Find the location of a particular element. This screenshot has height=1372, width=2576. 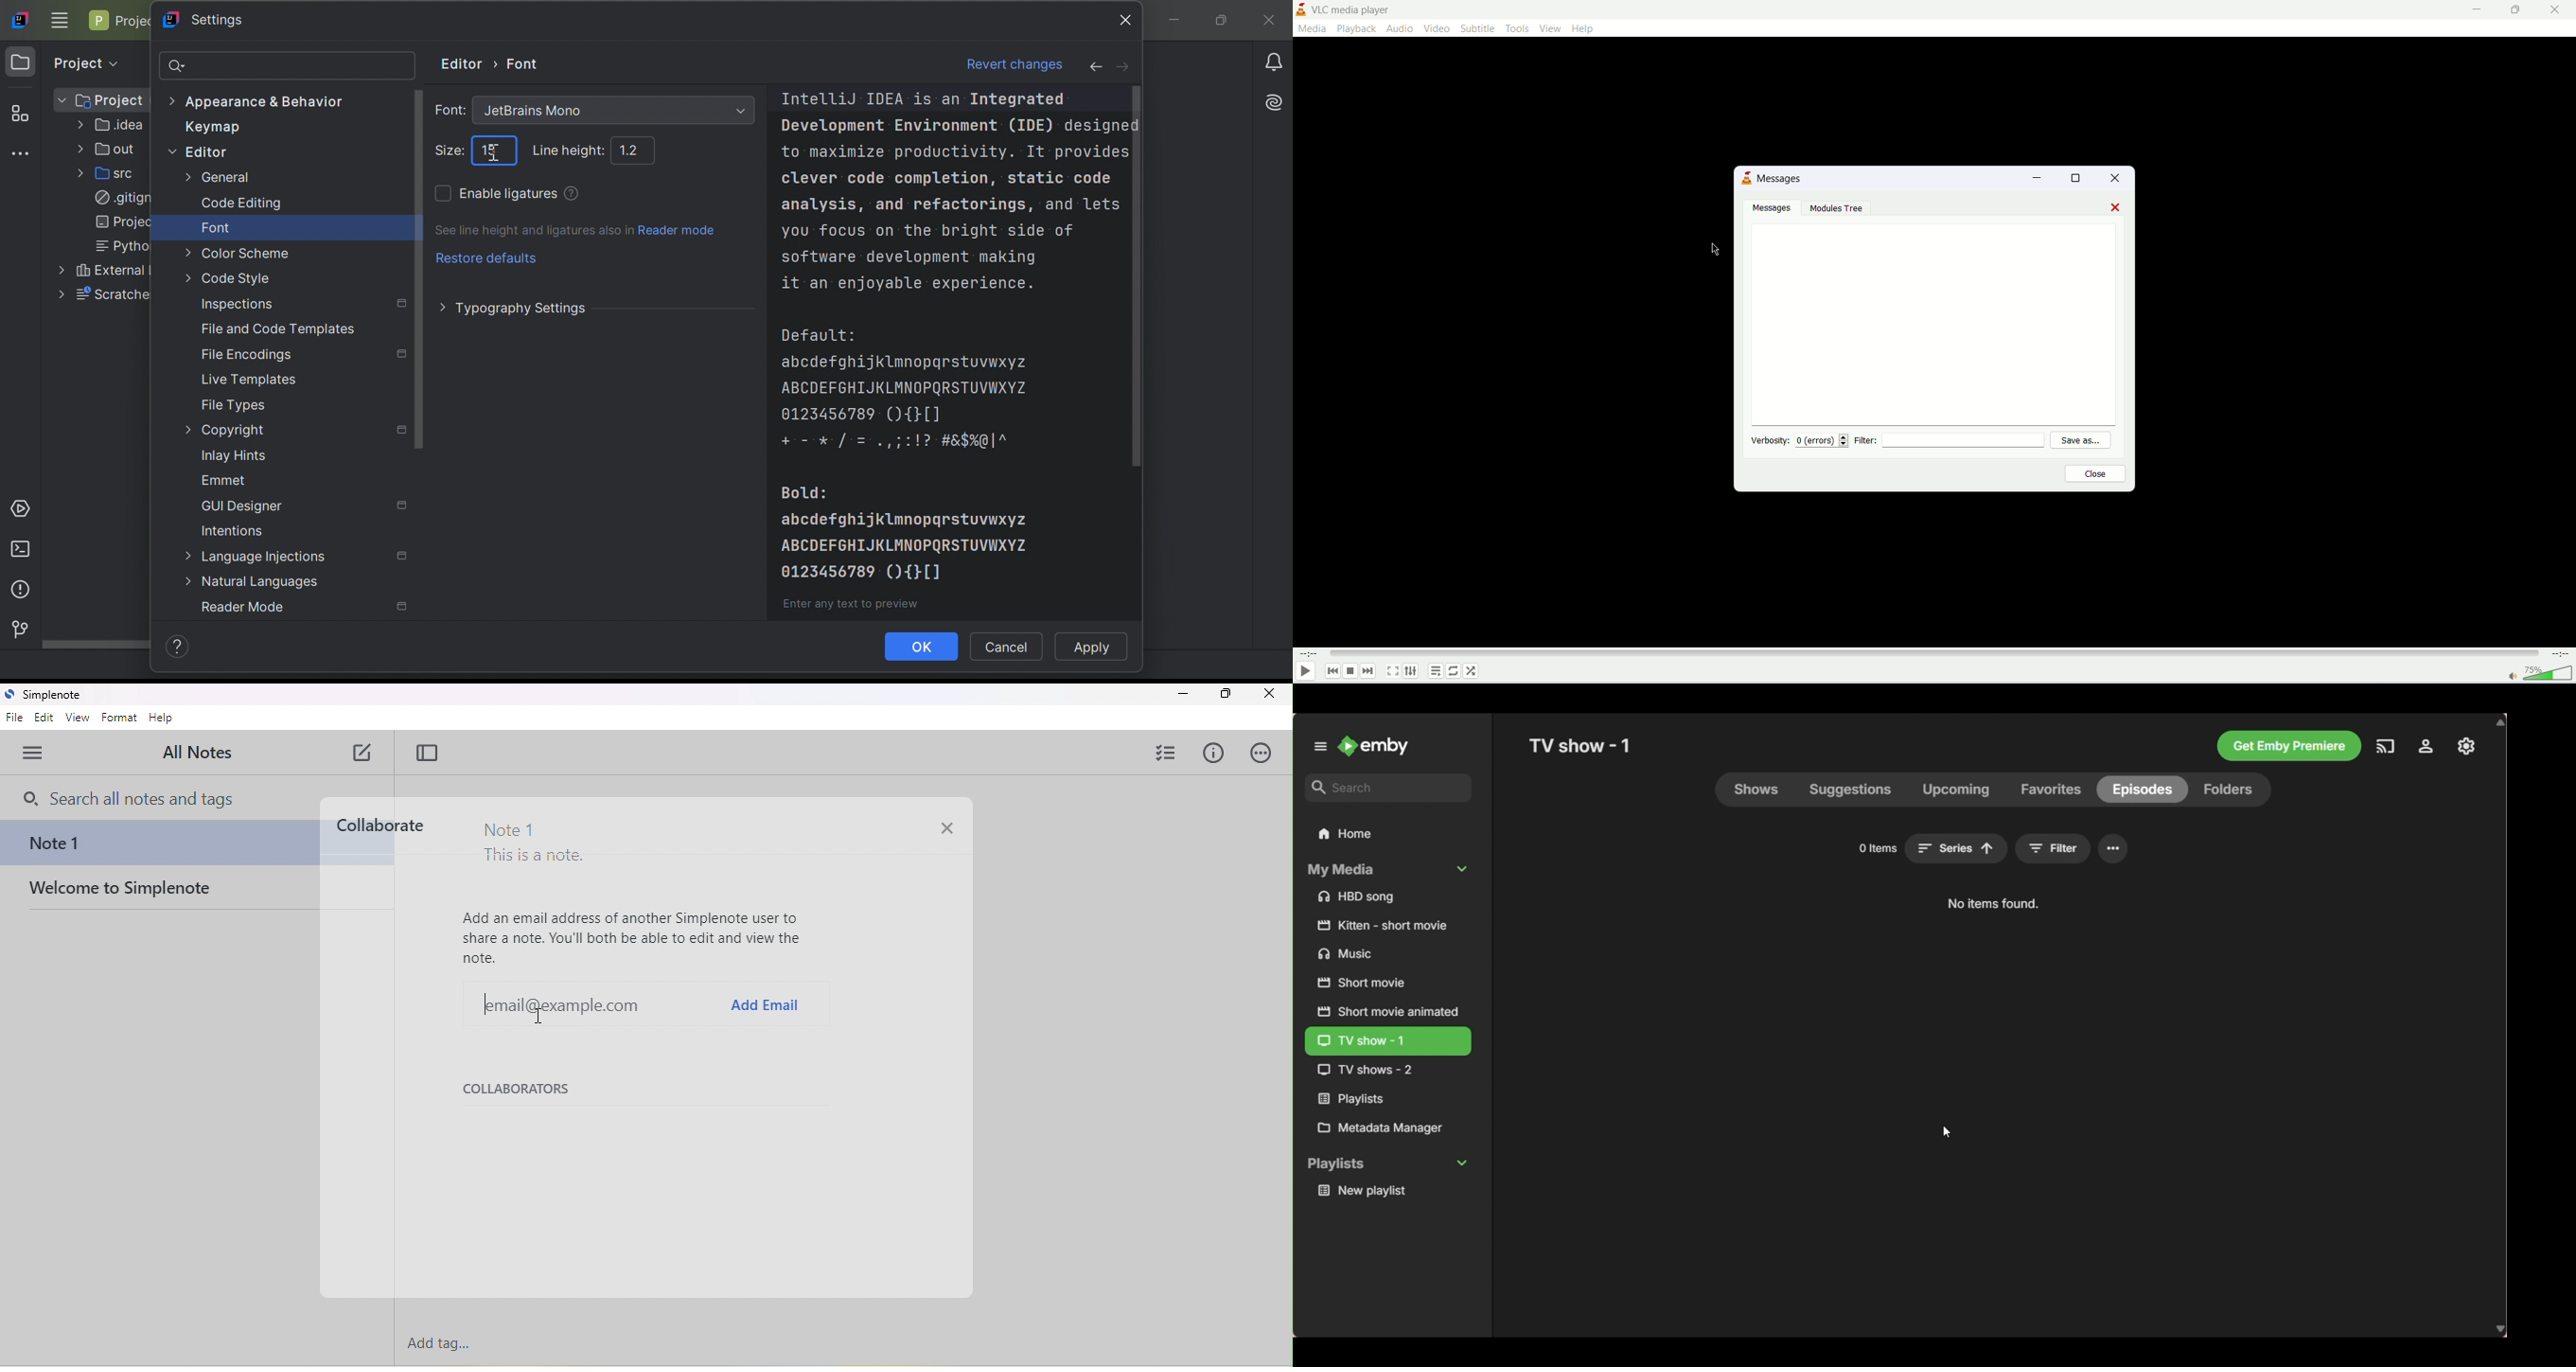

Manage Emby servers is located at coordinates (2466, 746).